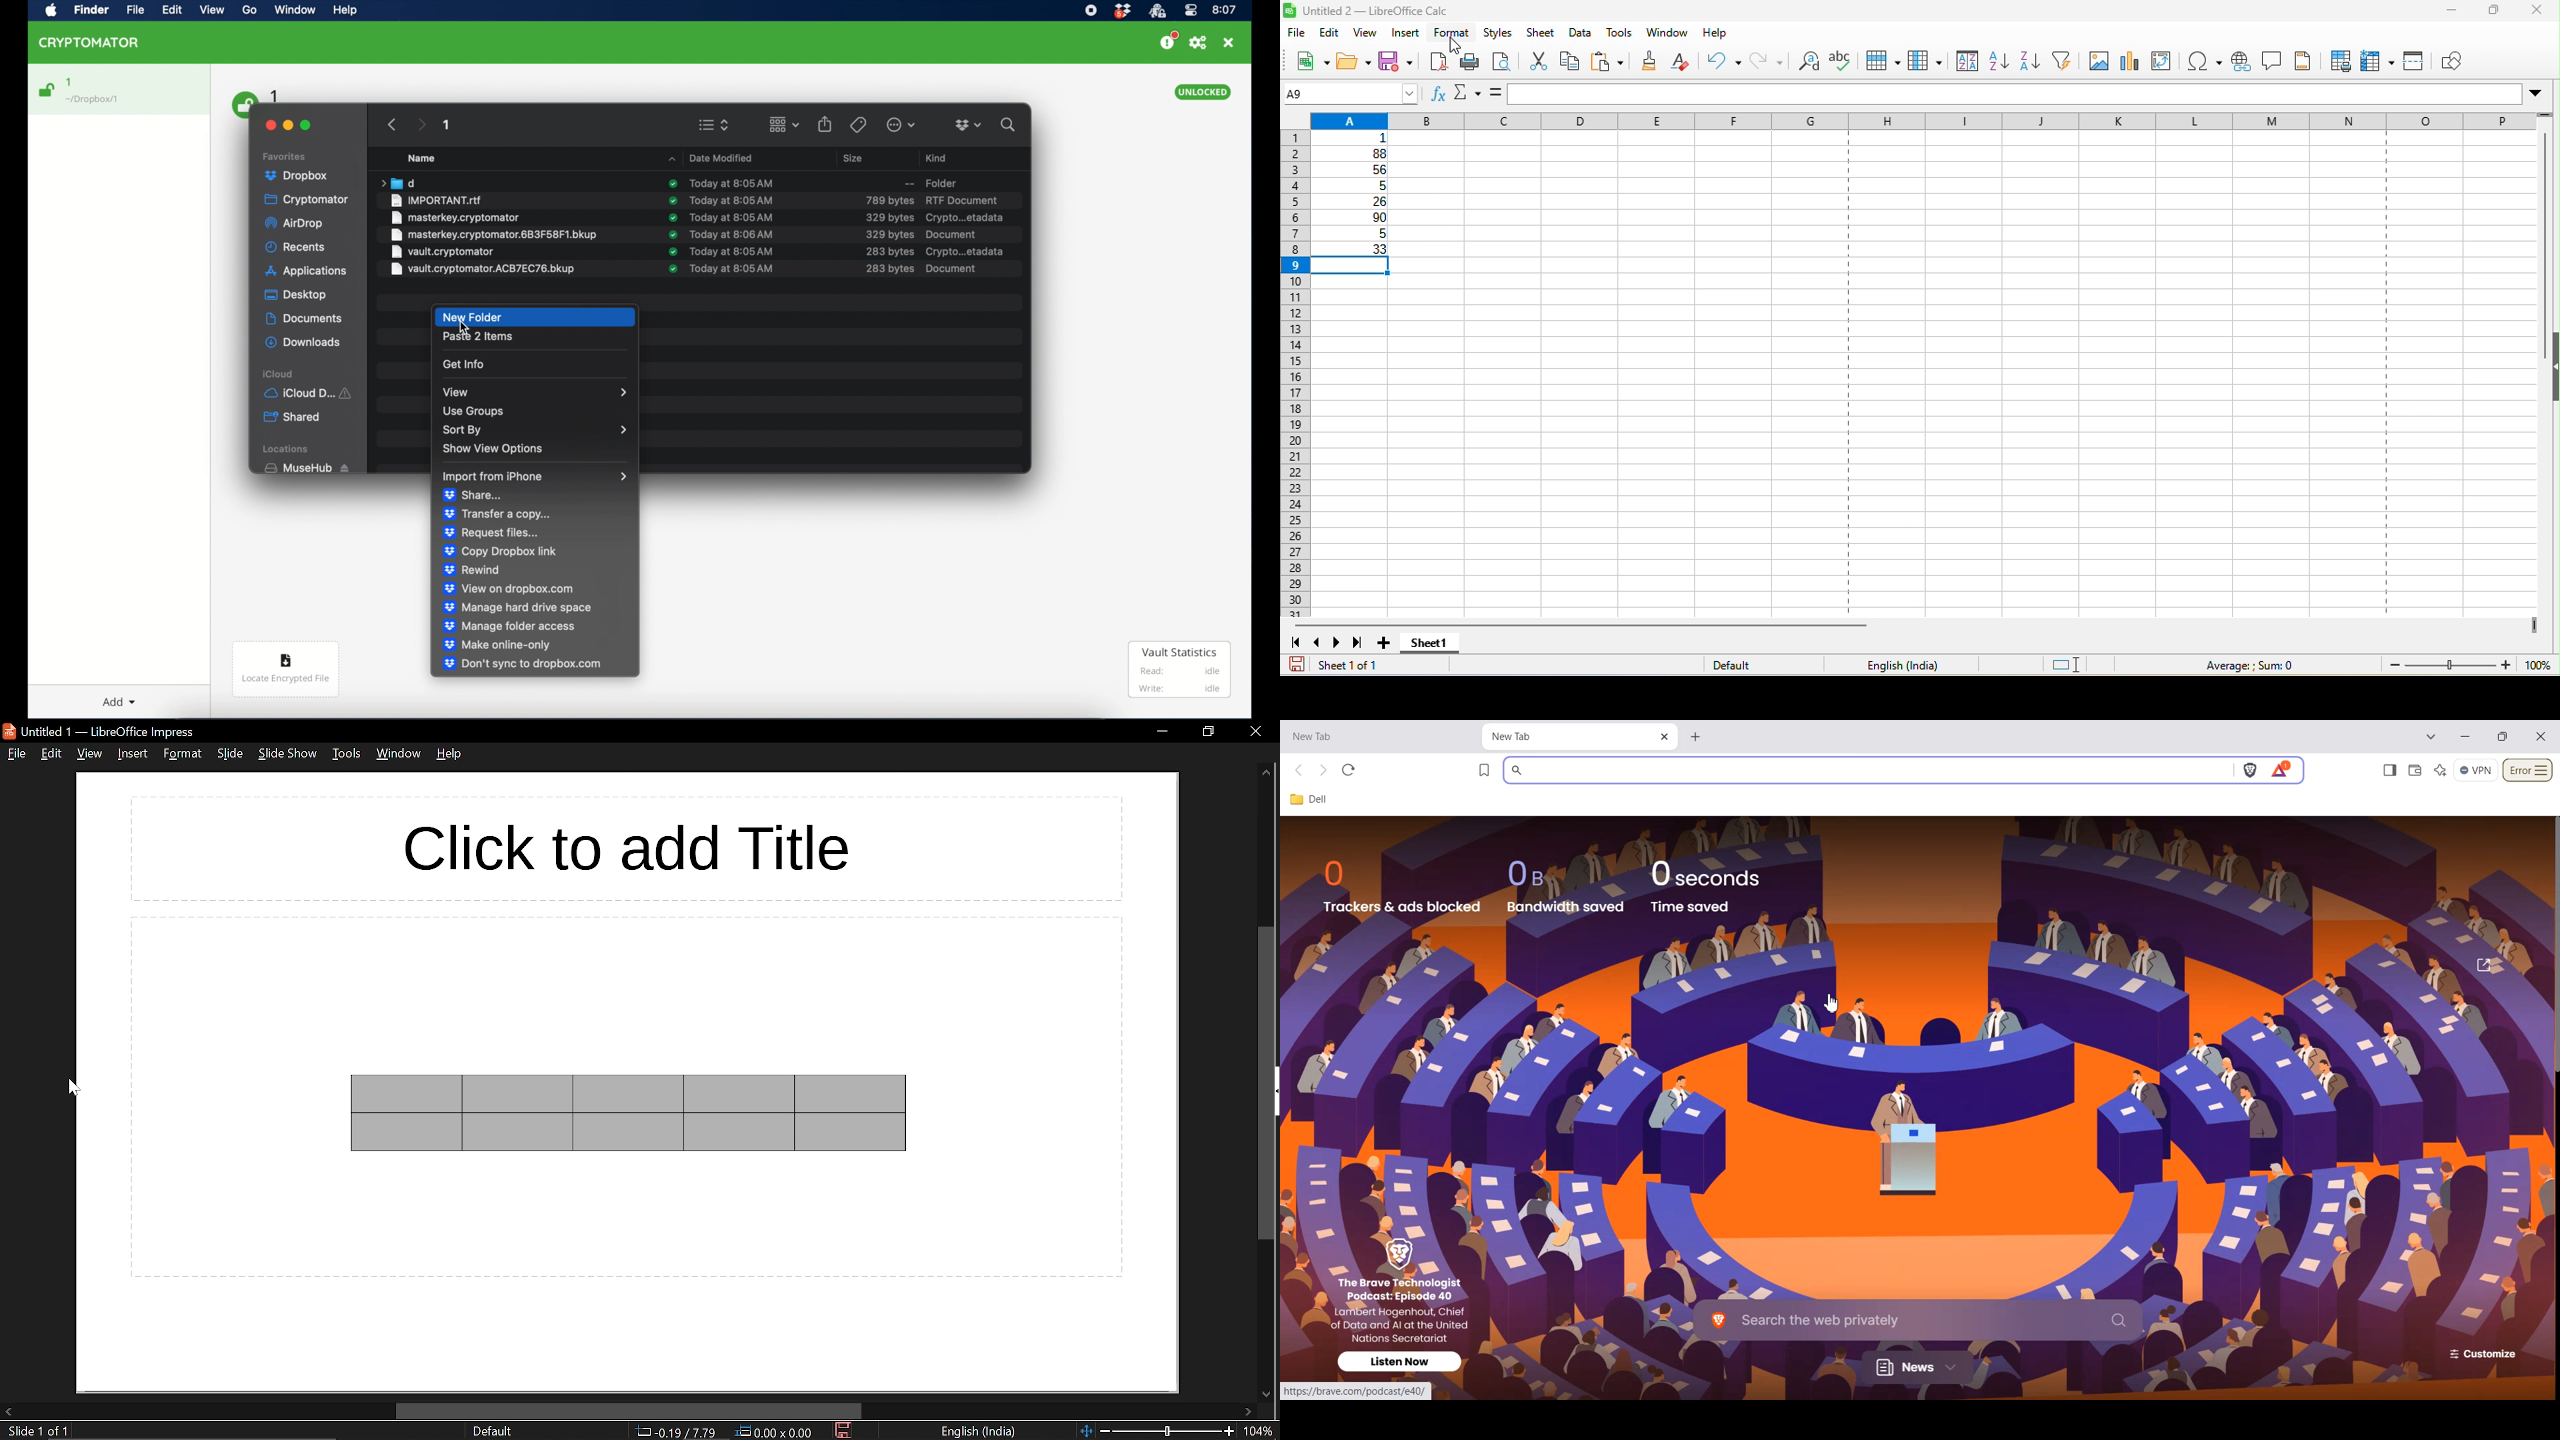 This screenshot has height=1456, width=2576. What do you see at coordinates (182, 754) in the screenshot?
I see `style` at bounding box center [182, 754].